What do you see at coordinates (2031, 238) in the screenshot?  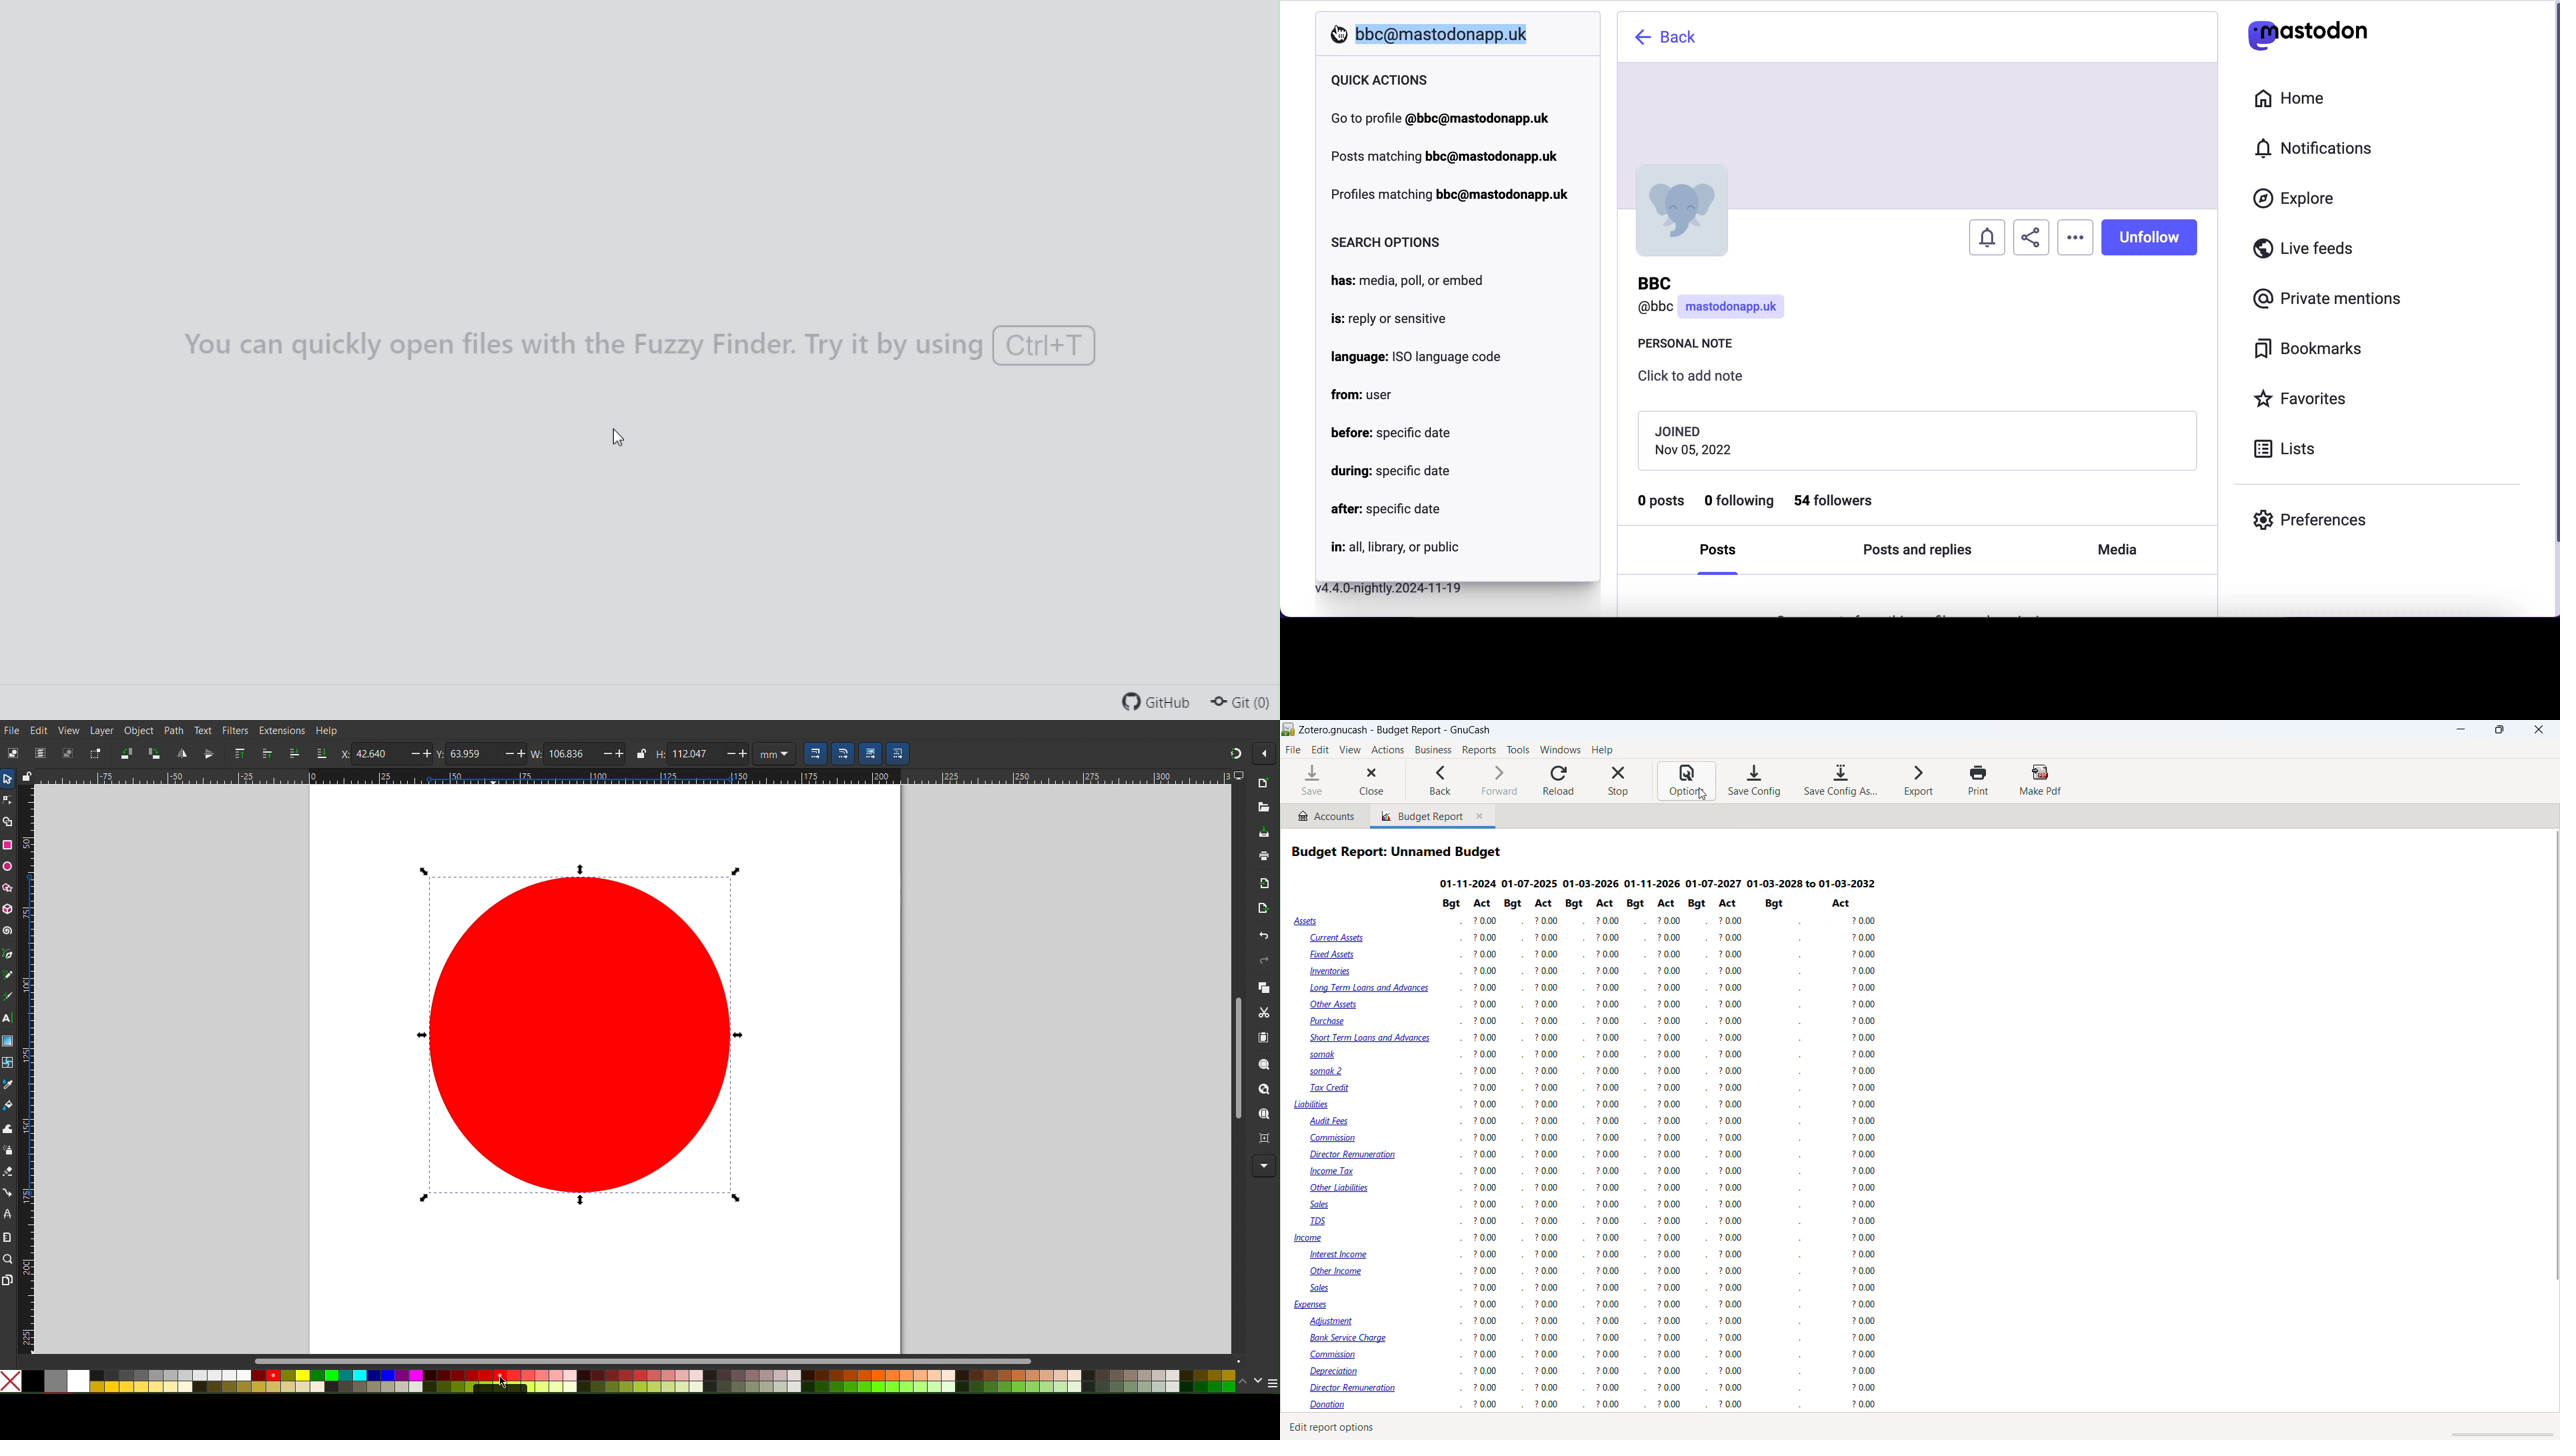 I see `share` at bounding box center [2031, 238].